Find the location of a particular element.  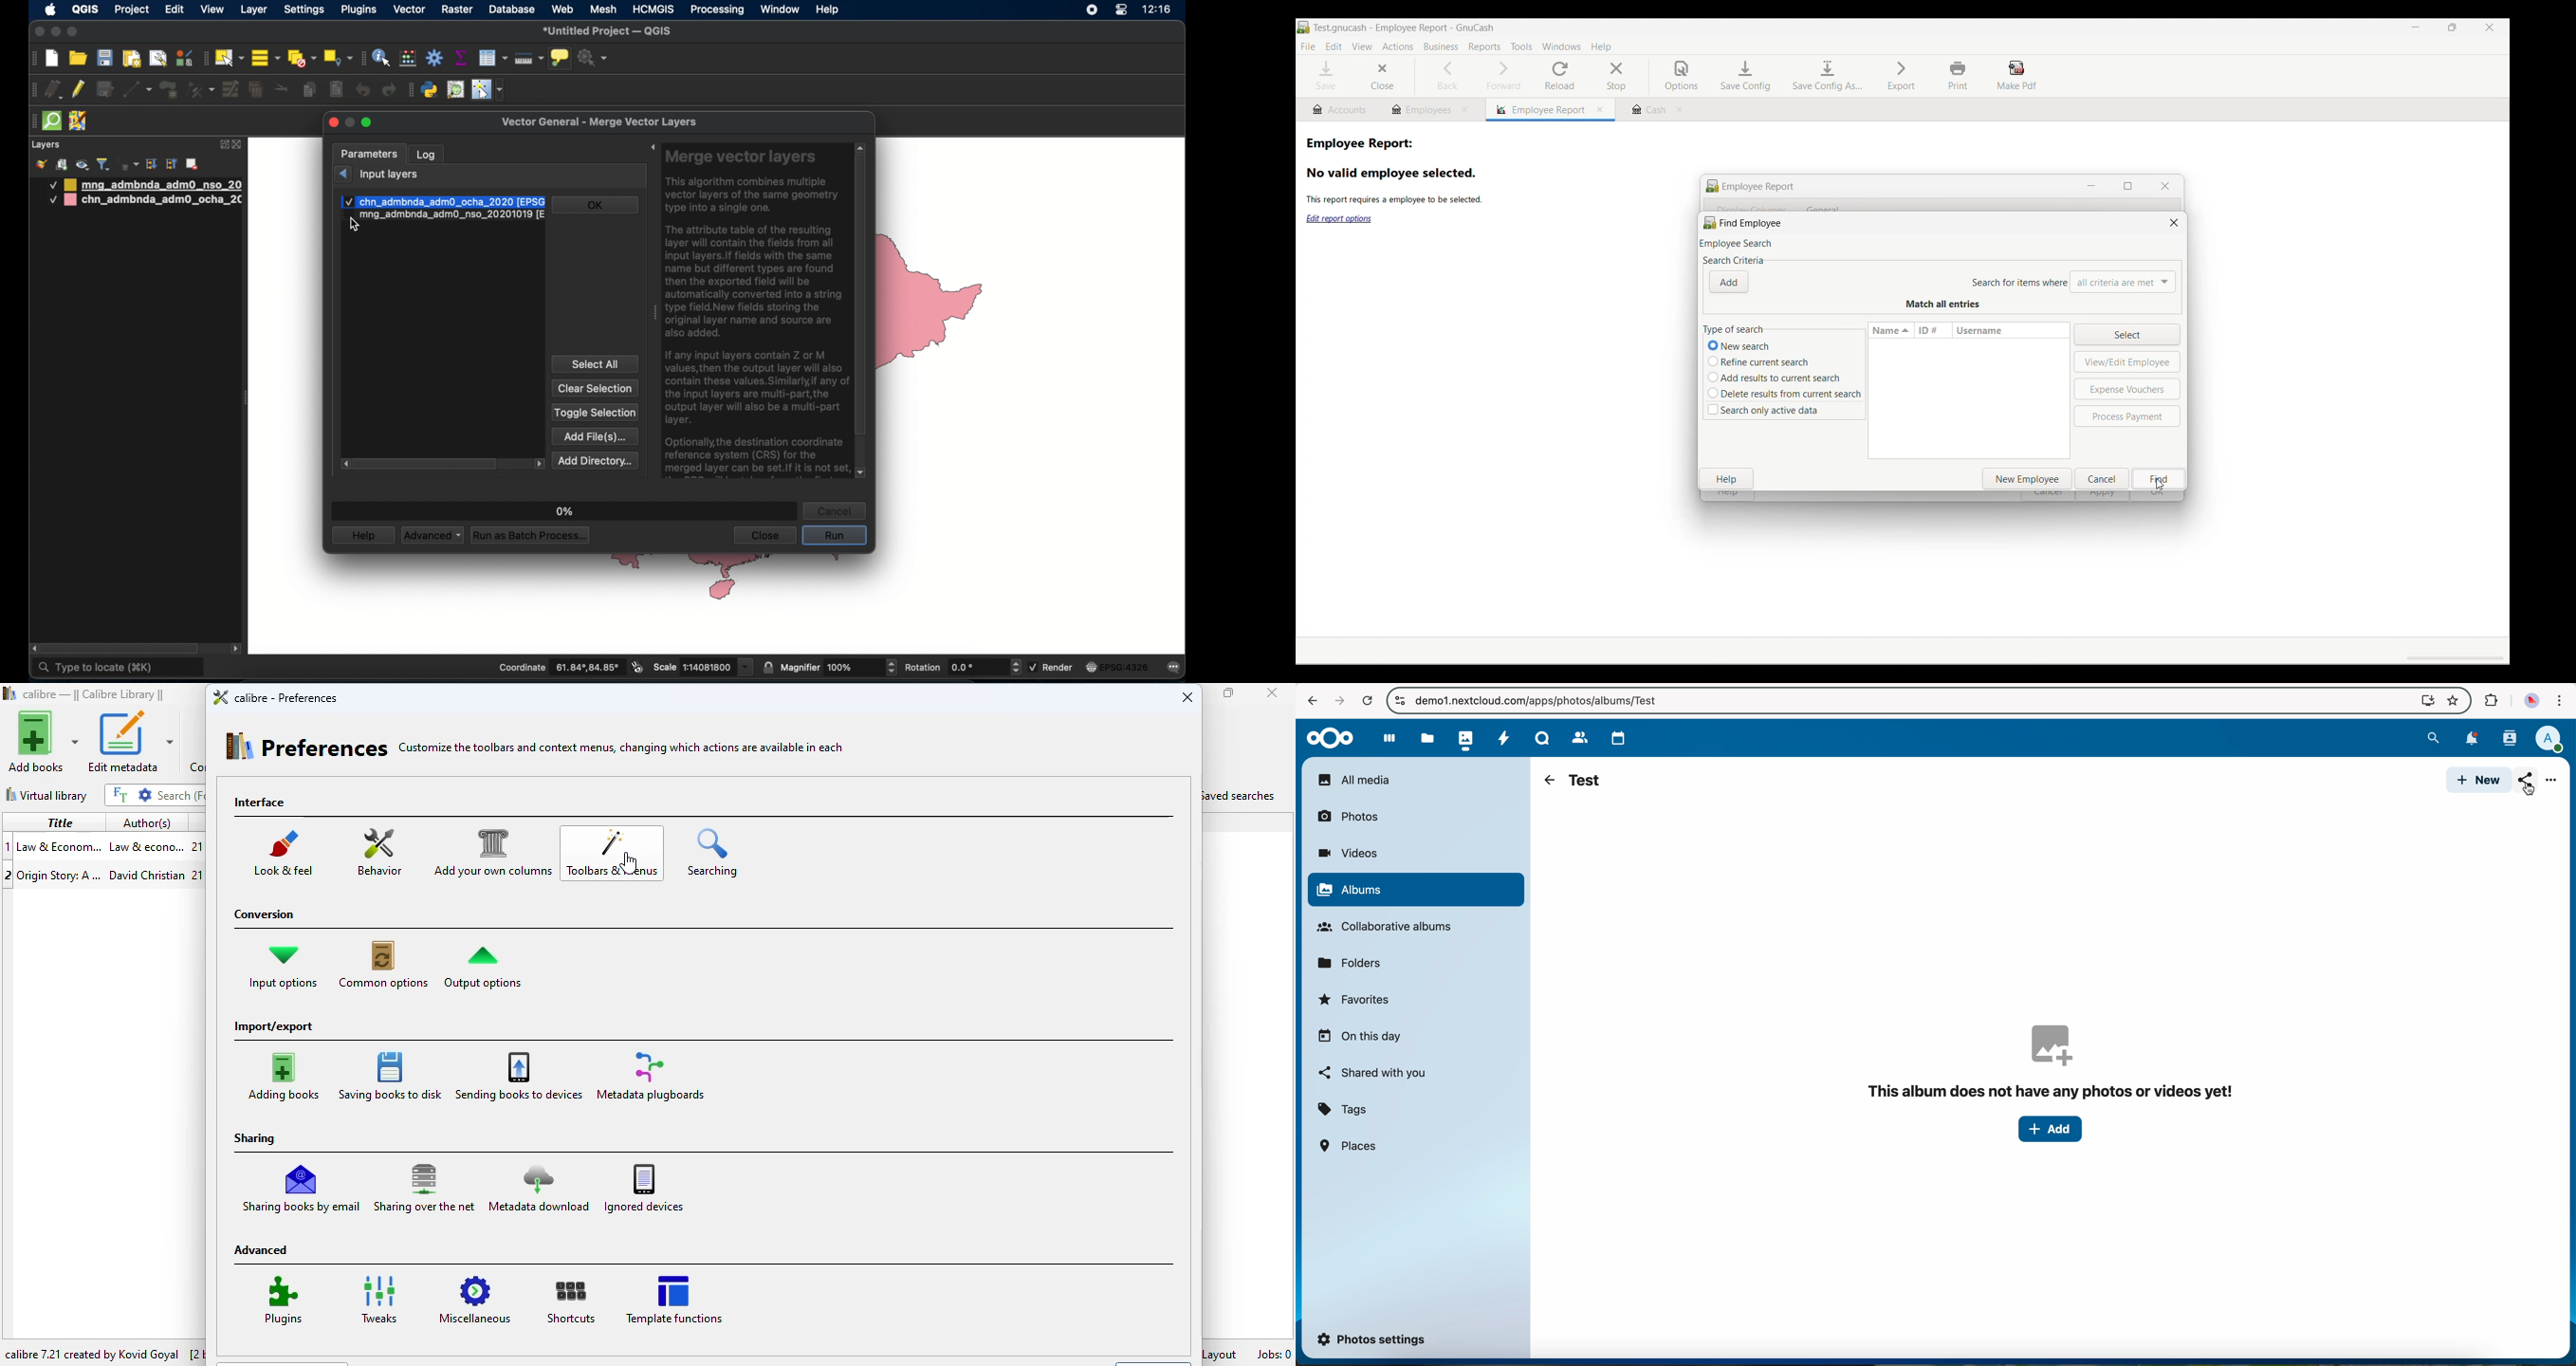

import/export is located at coordinates (274, 1027).